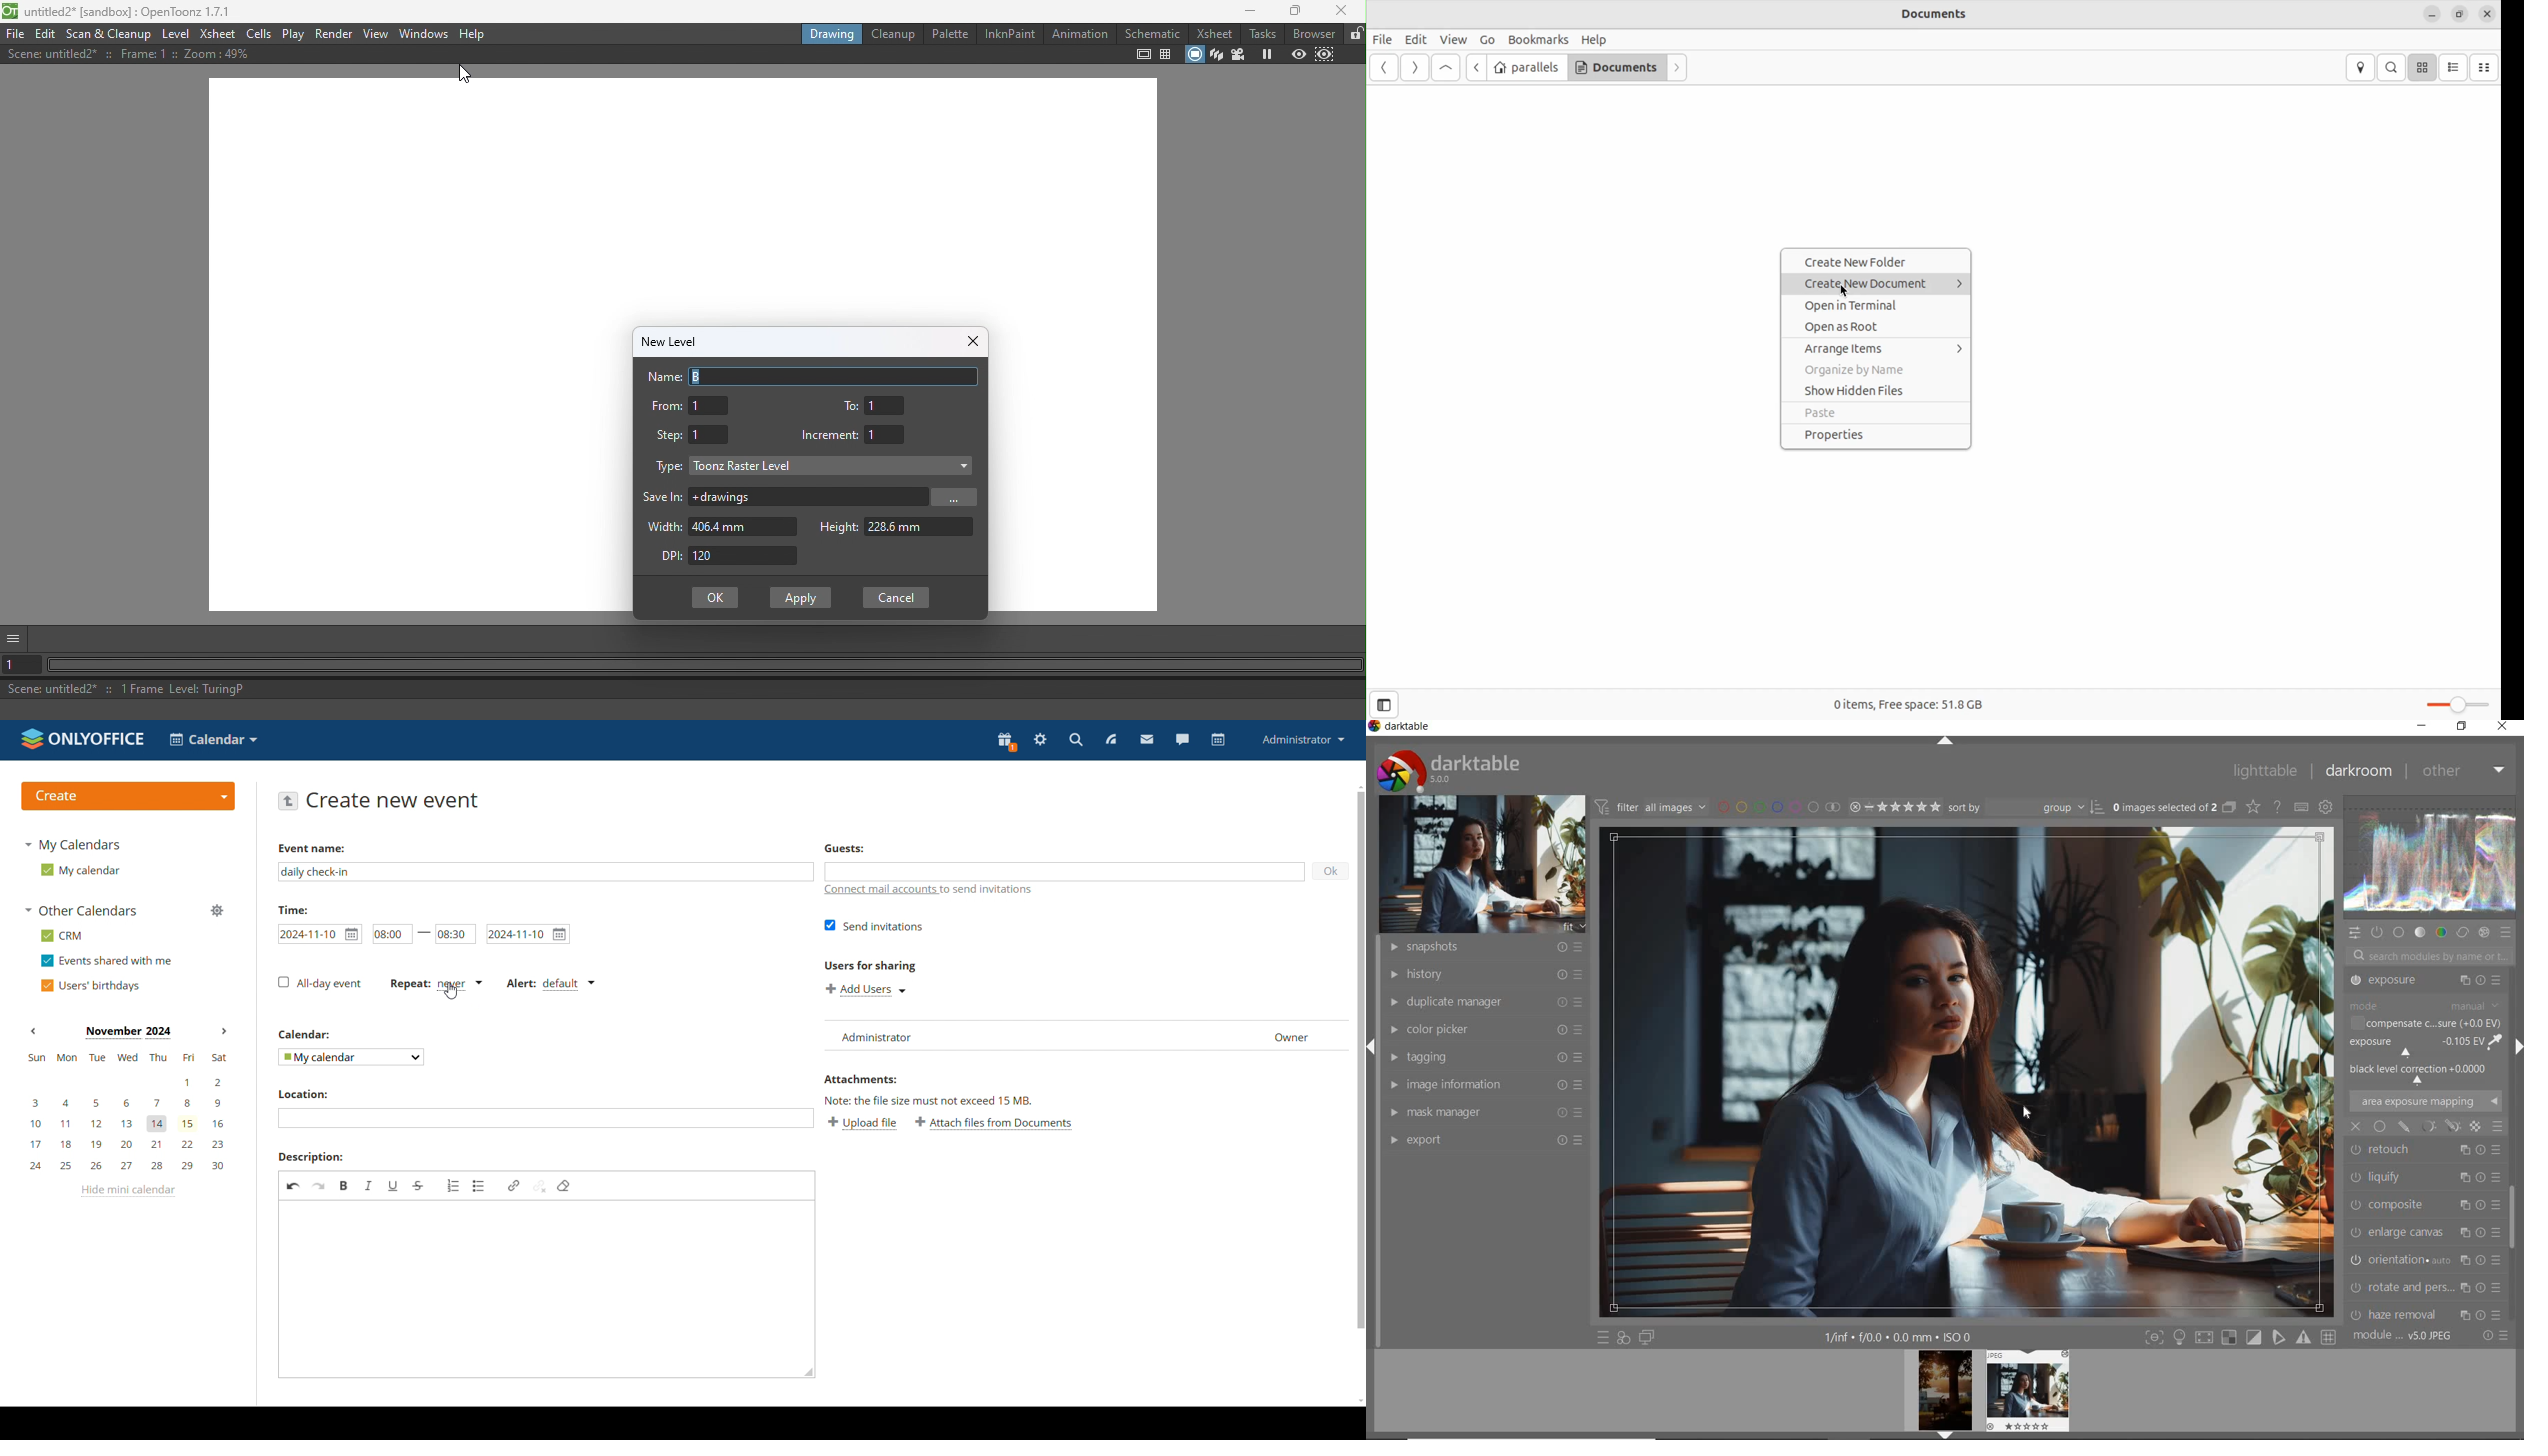 Image resolution: width=2548 pixels, height=1456 pixels. Describe the element at coordinates (1881, 303) in the screenshot. I see `Open in Terminal` at that location.